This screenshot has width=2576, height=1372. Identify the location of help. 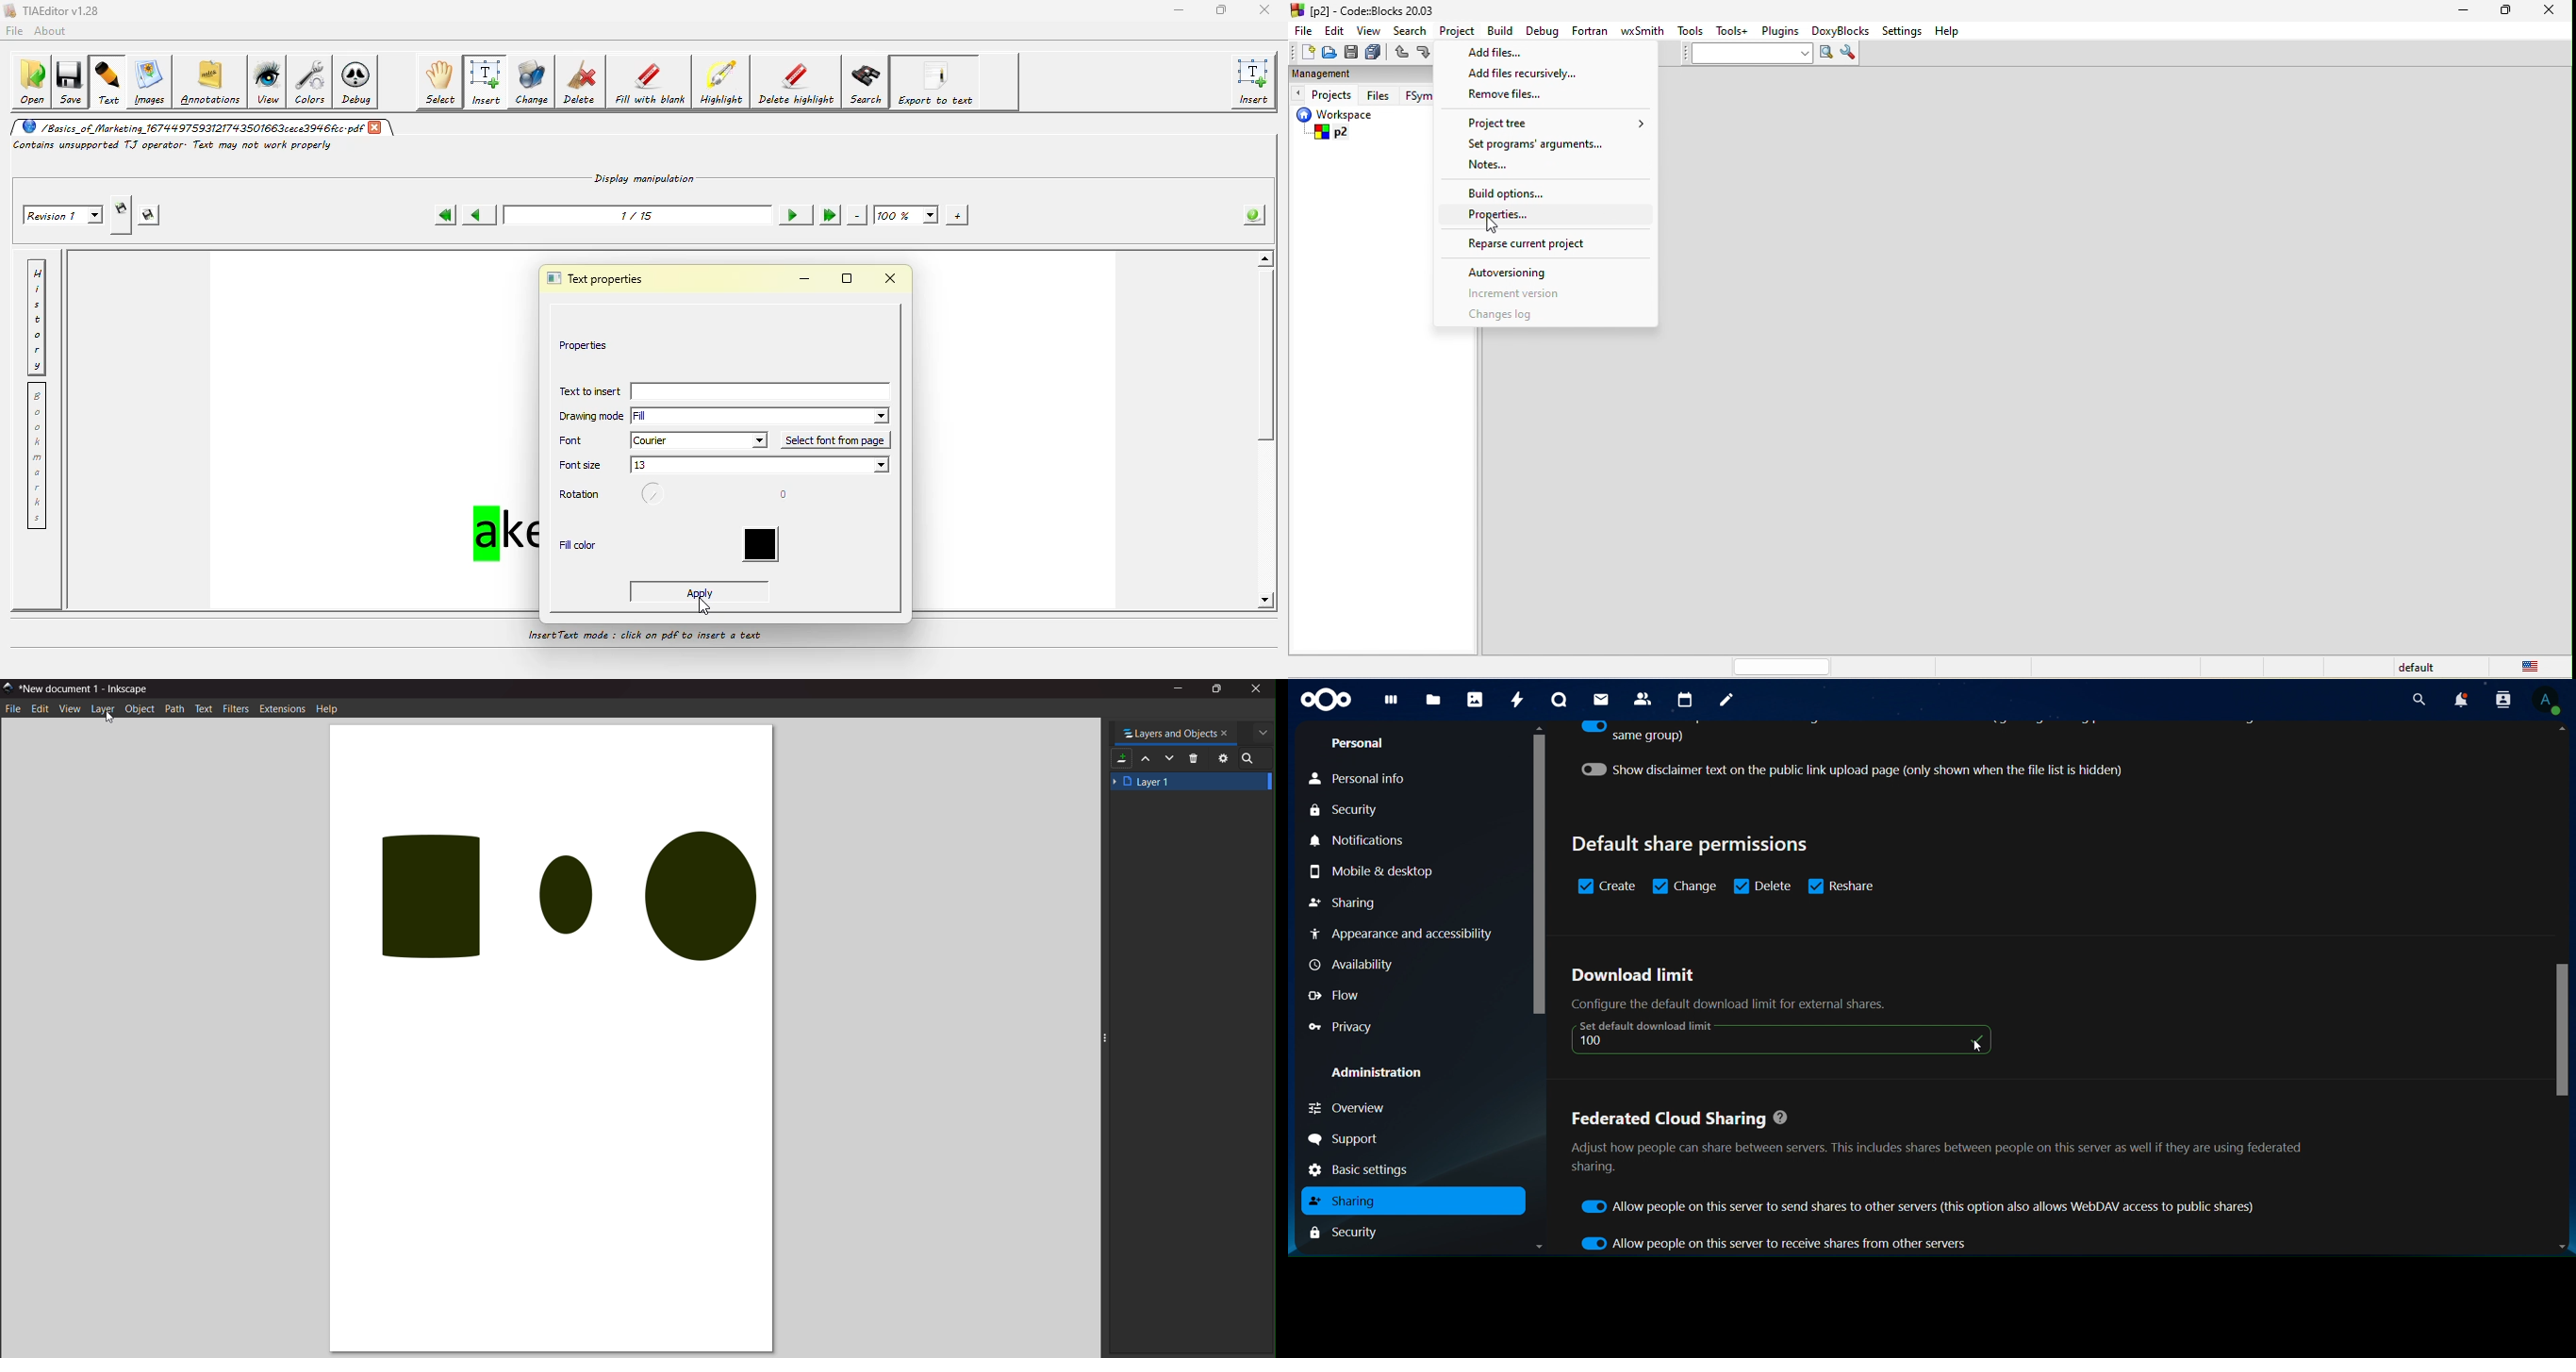
(1956, 32).